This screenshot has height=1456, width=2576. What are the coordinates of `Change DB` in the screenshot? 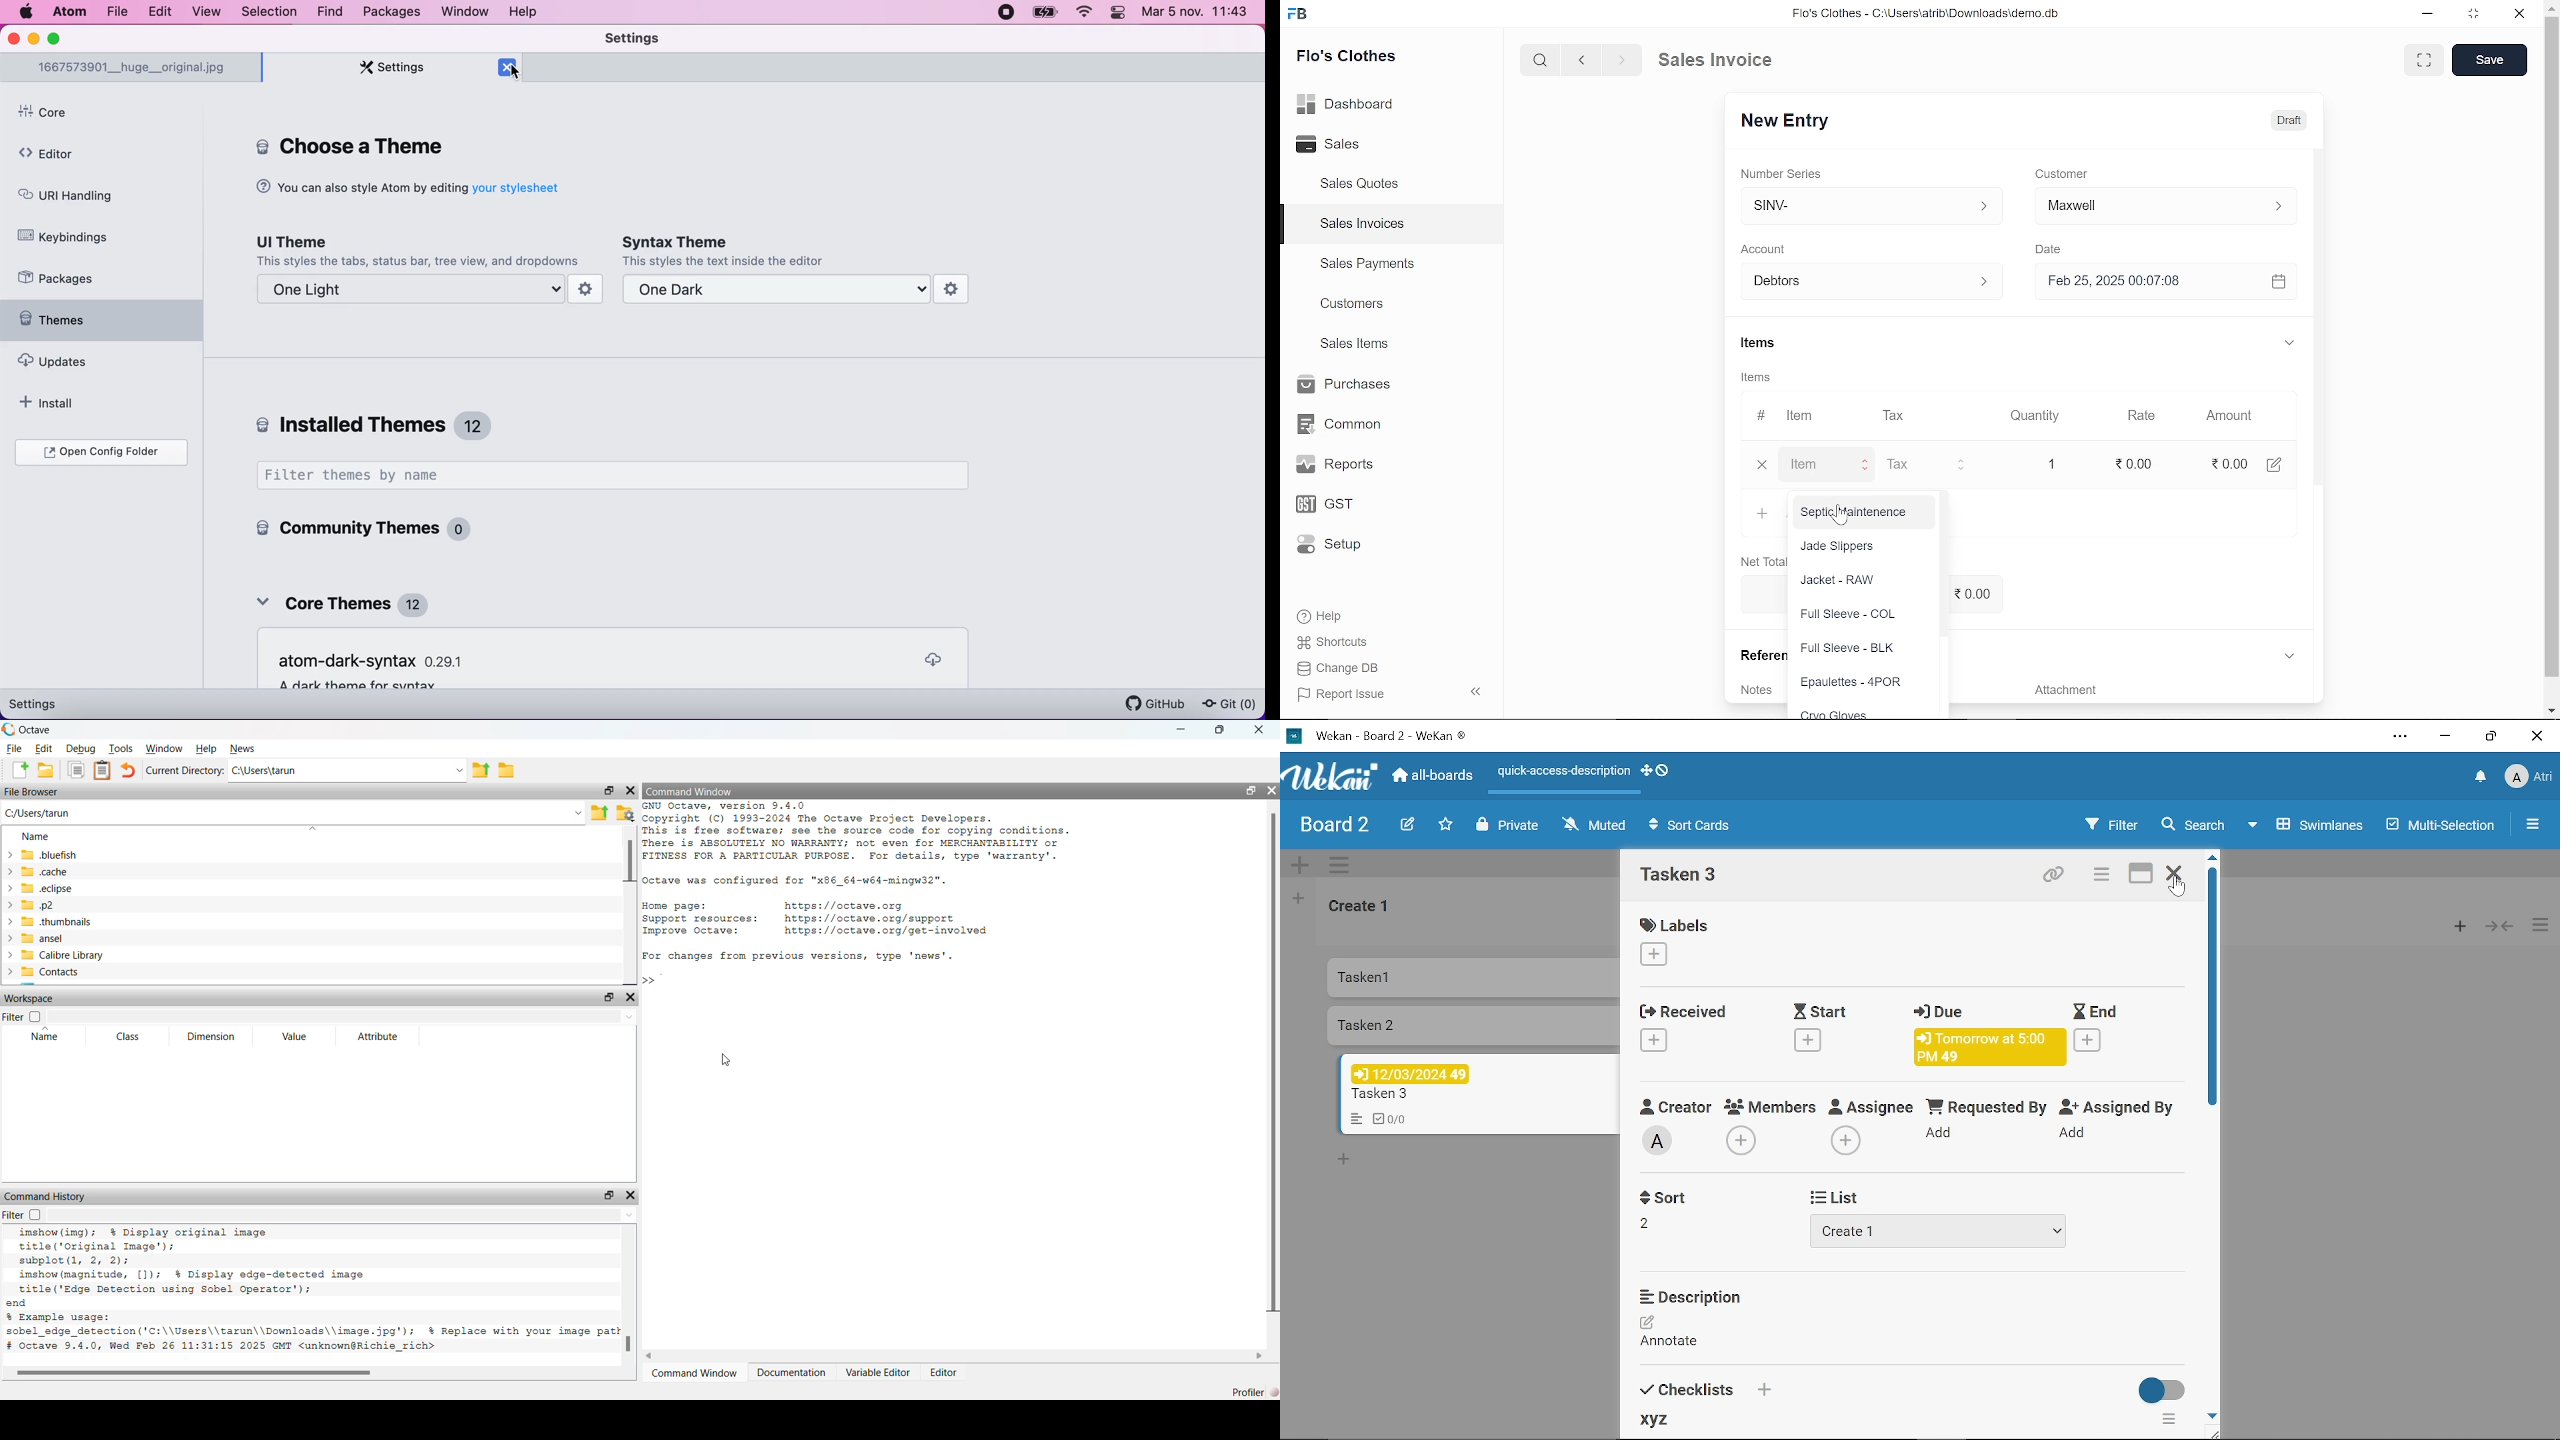 It's located at (1340, 667).